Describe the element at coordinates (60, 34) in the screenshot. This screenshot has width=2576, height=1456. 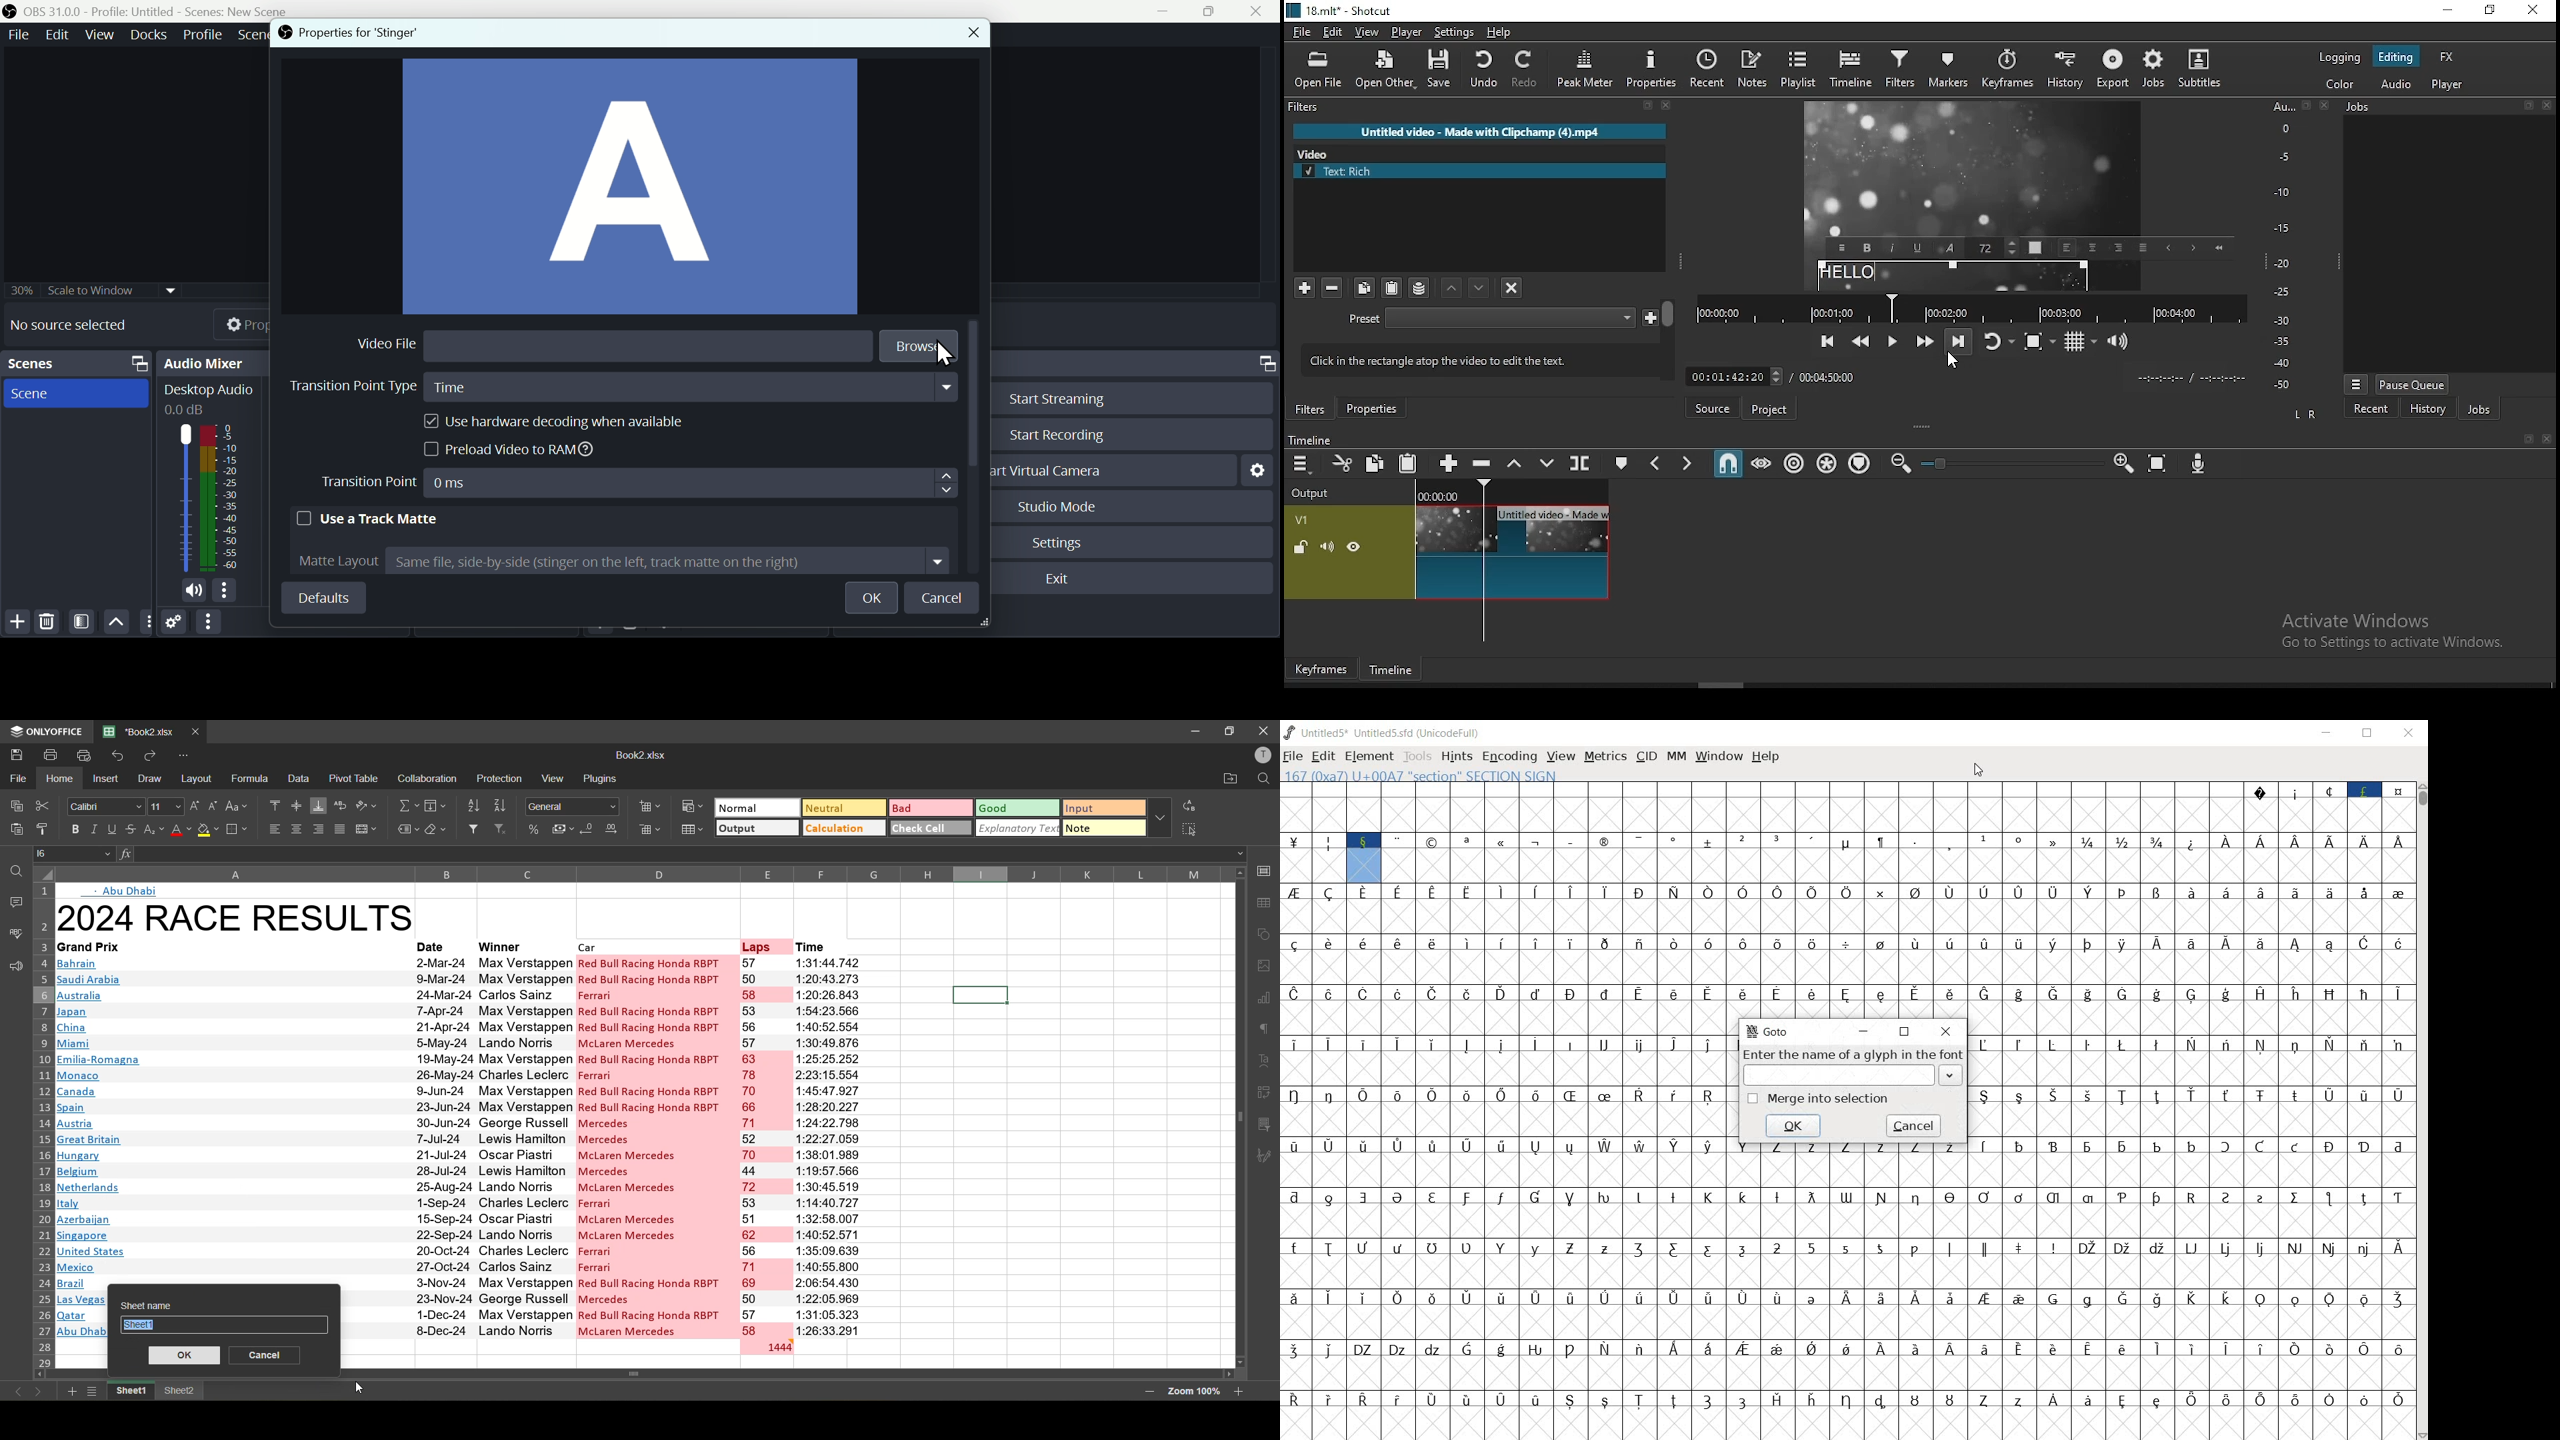
I see `` at that location.